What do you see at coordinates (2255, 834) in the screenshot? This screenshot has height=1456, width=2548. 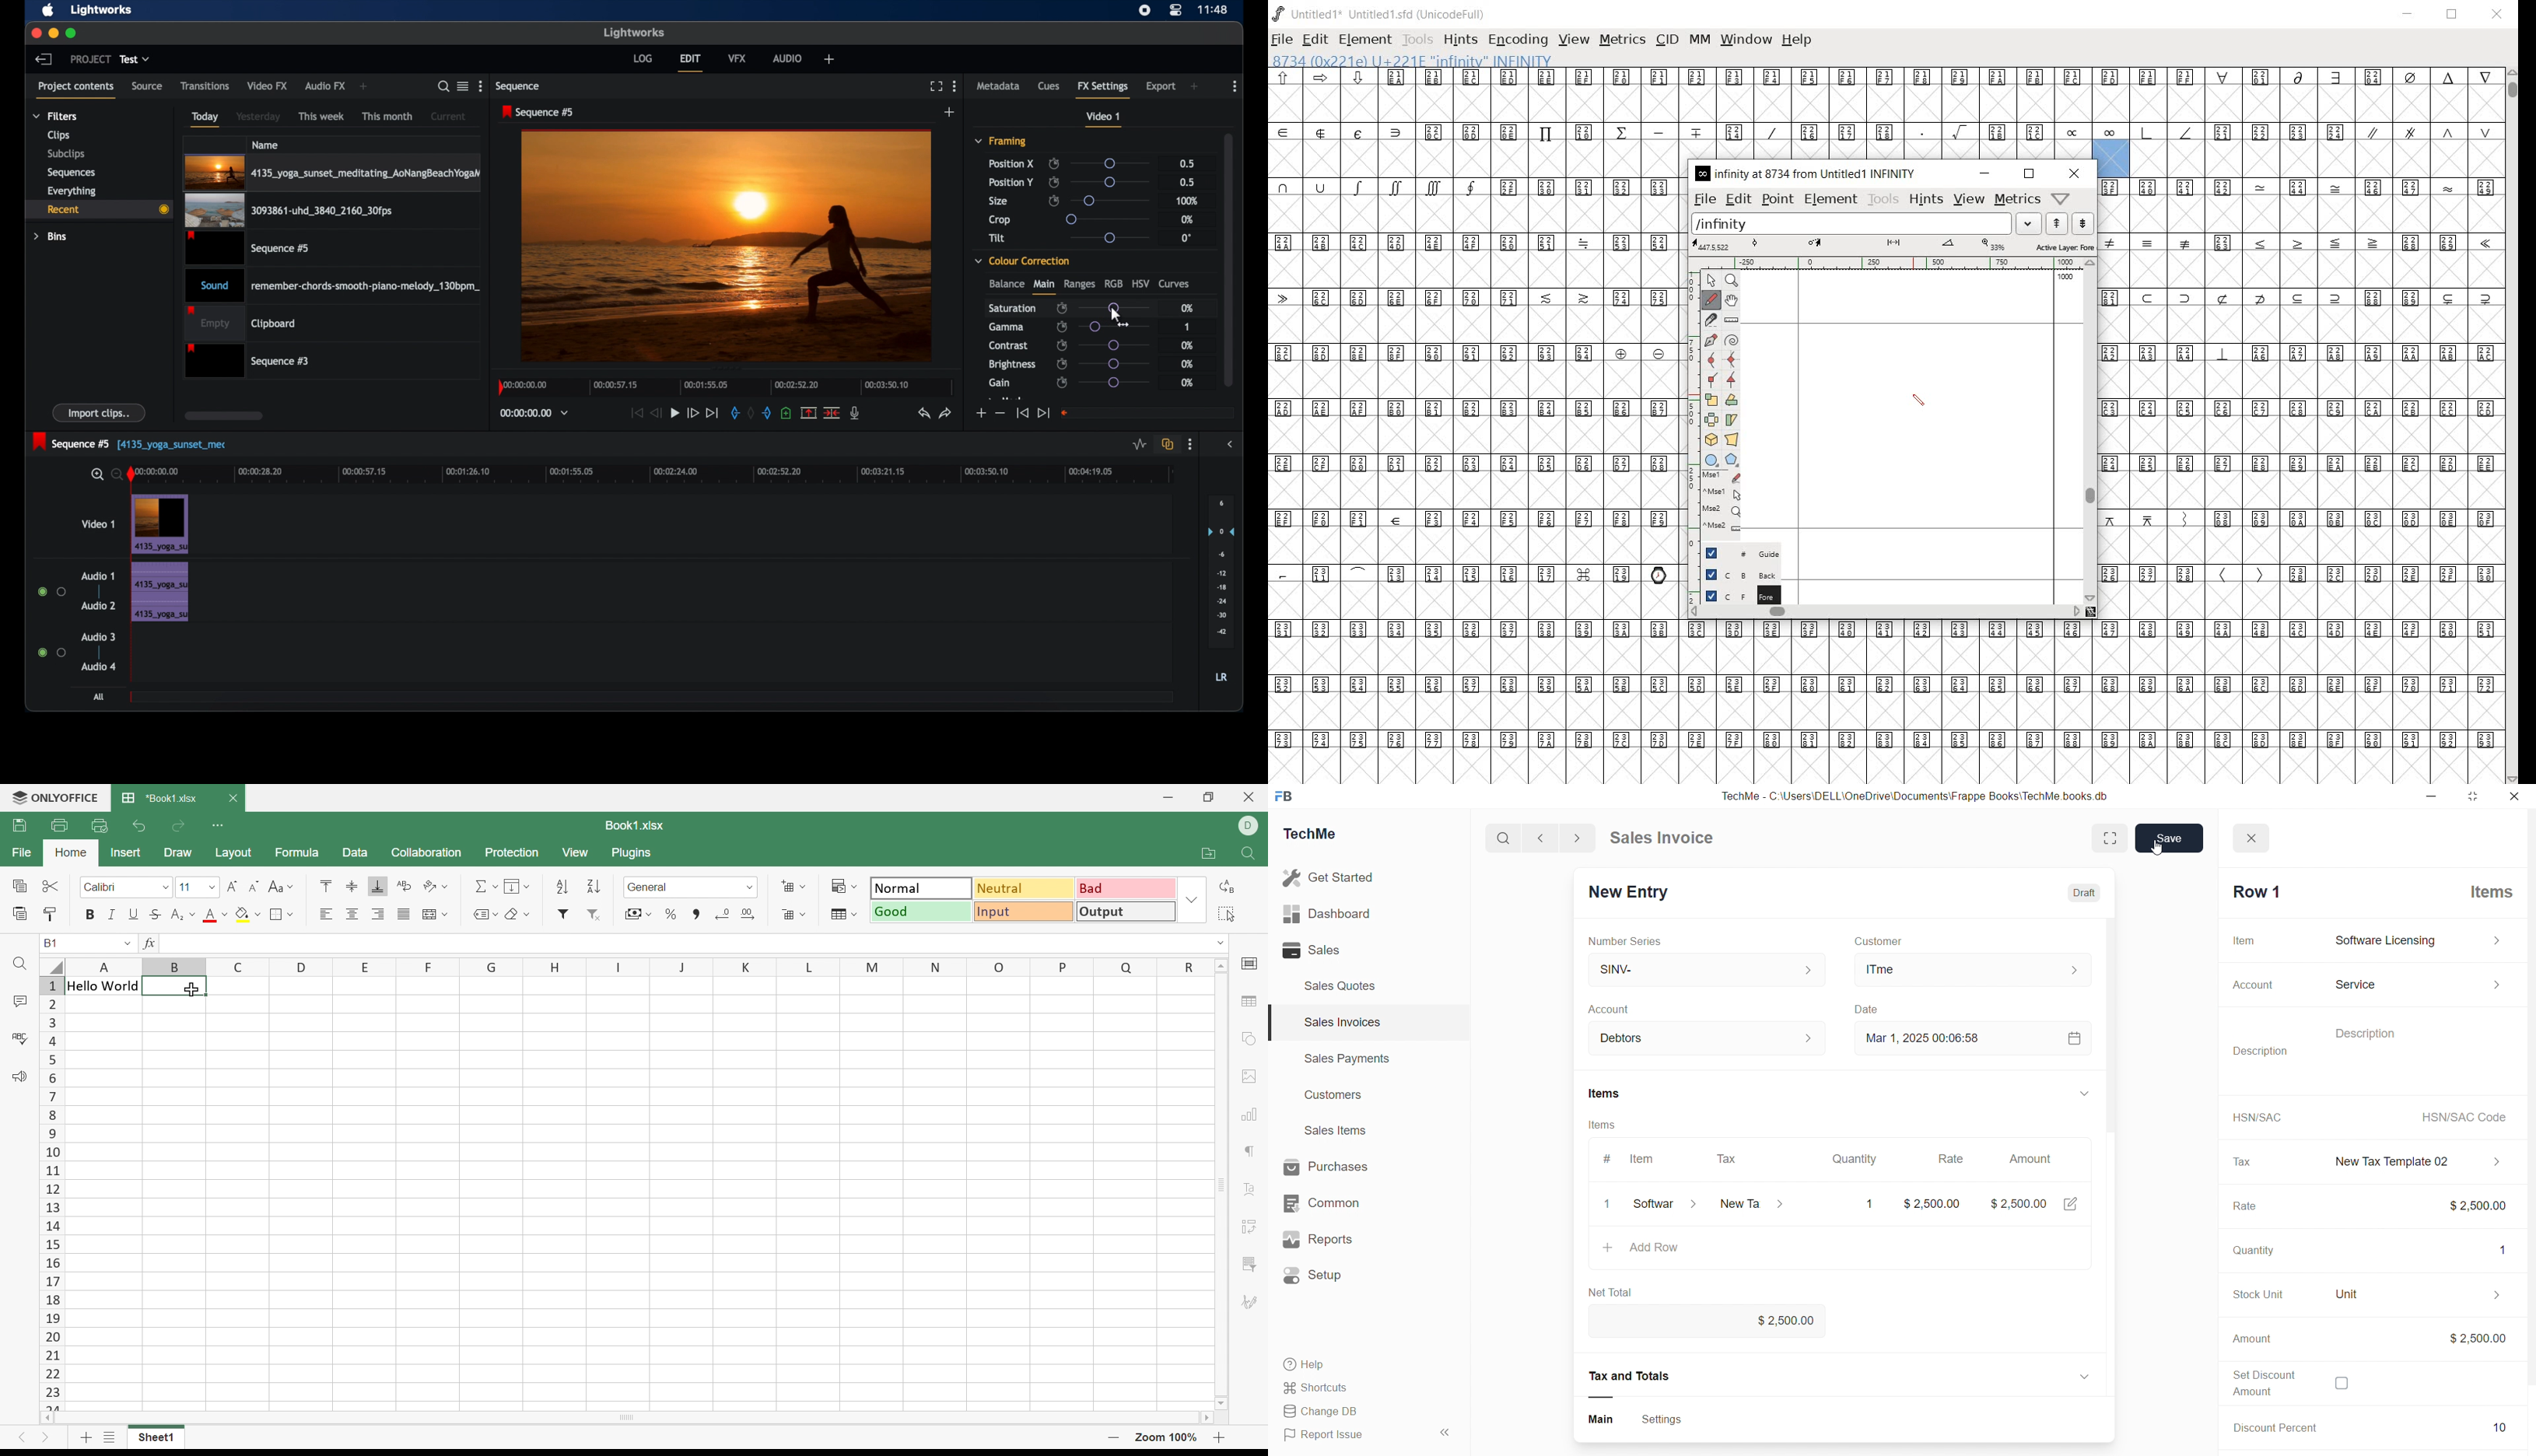 I see `Close` at bounding box center [2255, 834].